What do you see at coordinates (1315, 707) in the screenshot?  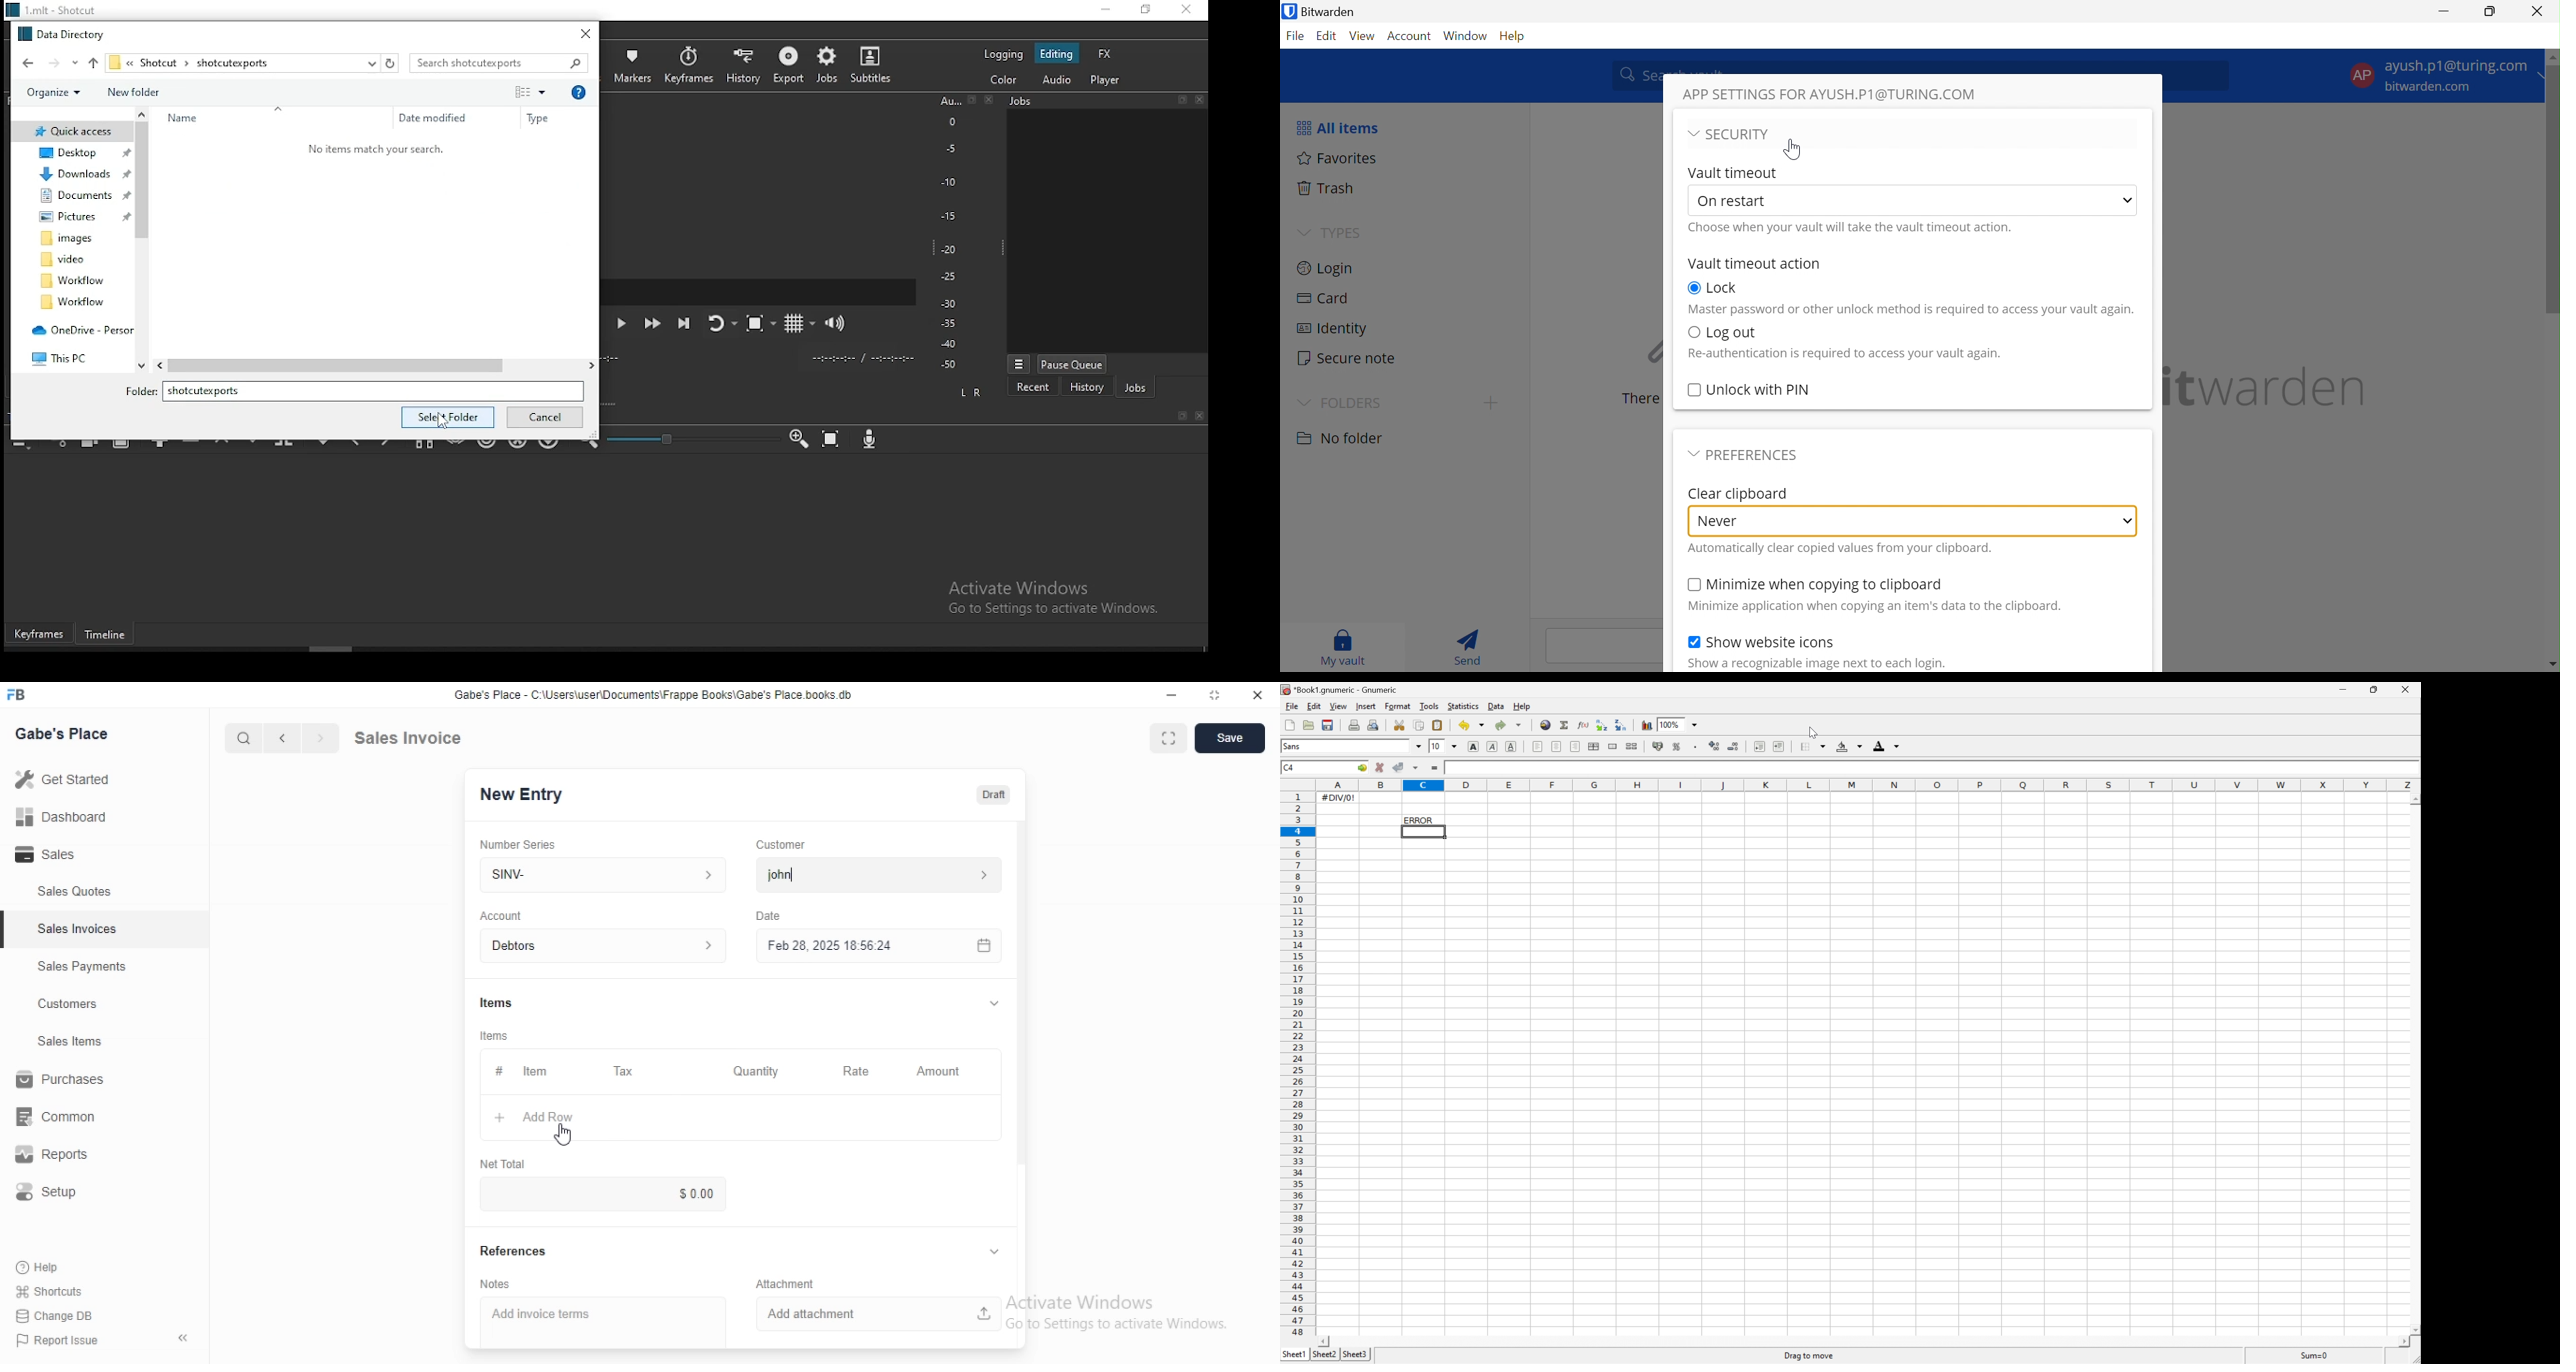 I see `edit` at bounding box center [1315, 707].